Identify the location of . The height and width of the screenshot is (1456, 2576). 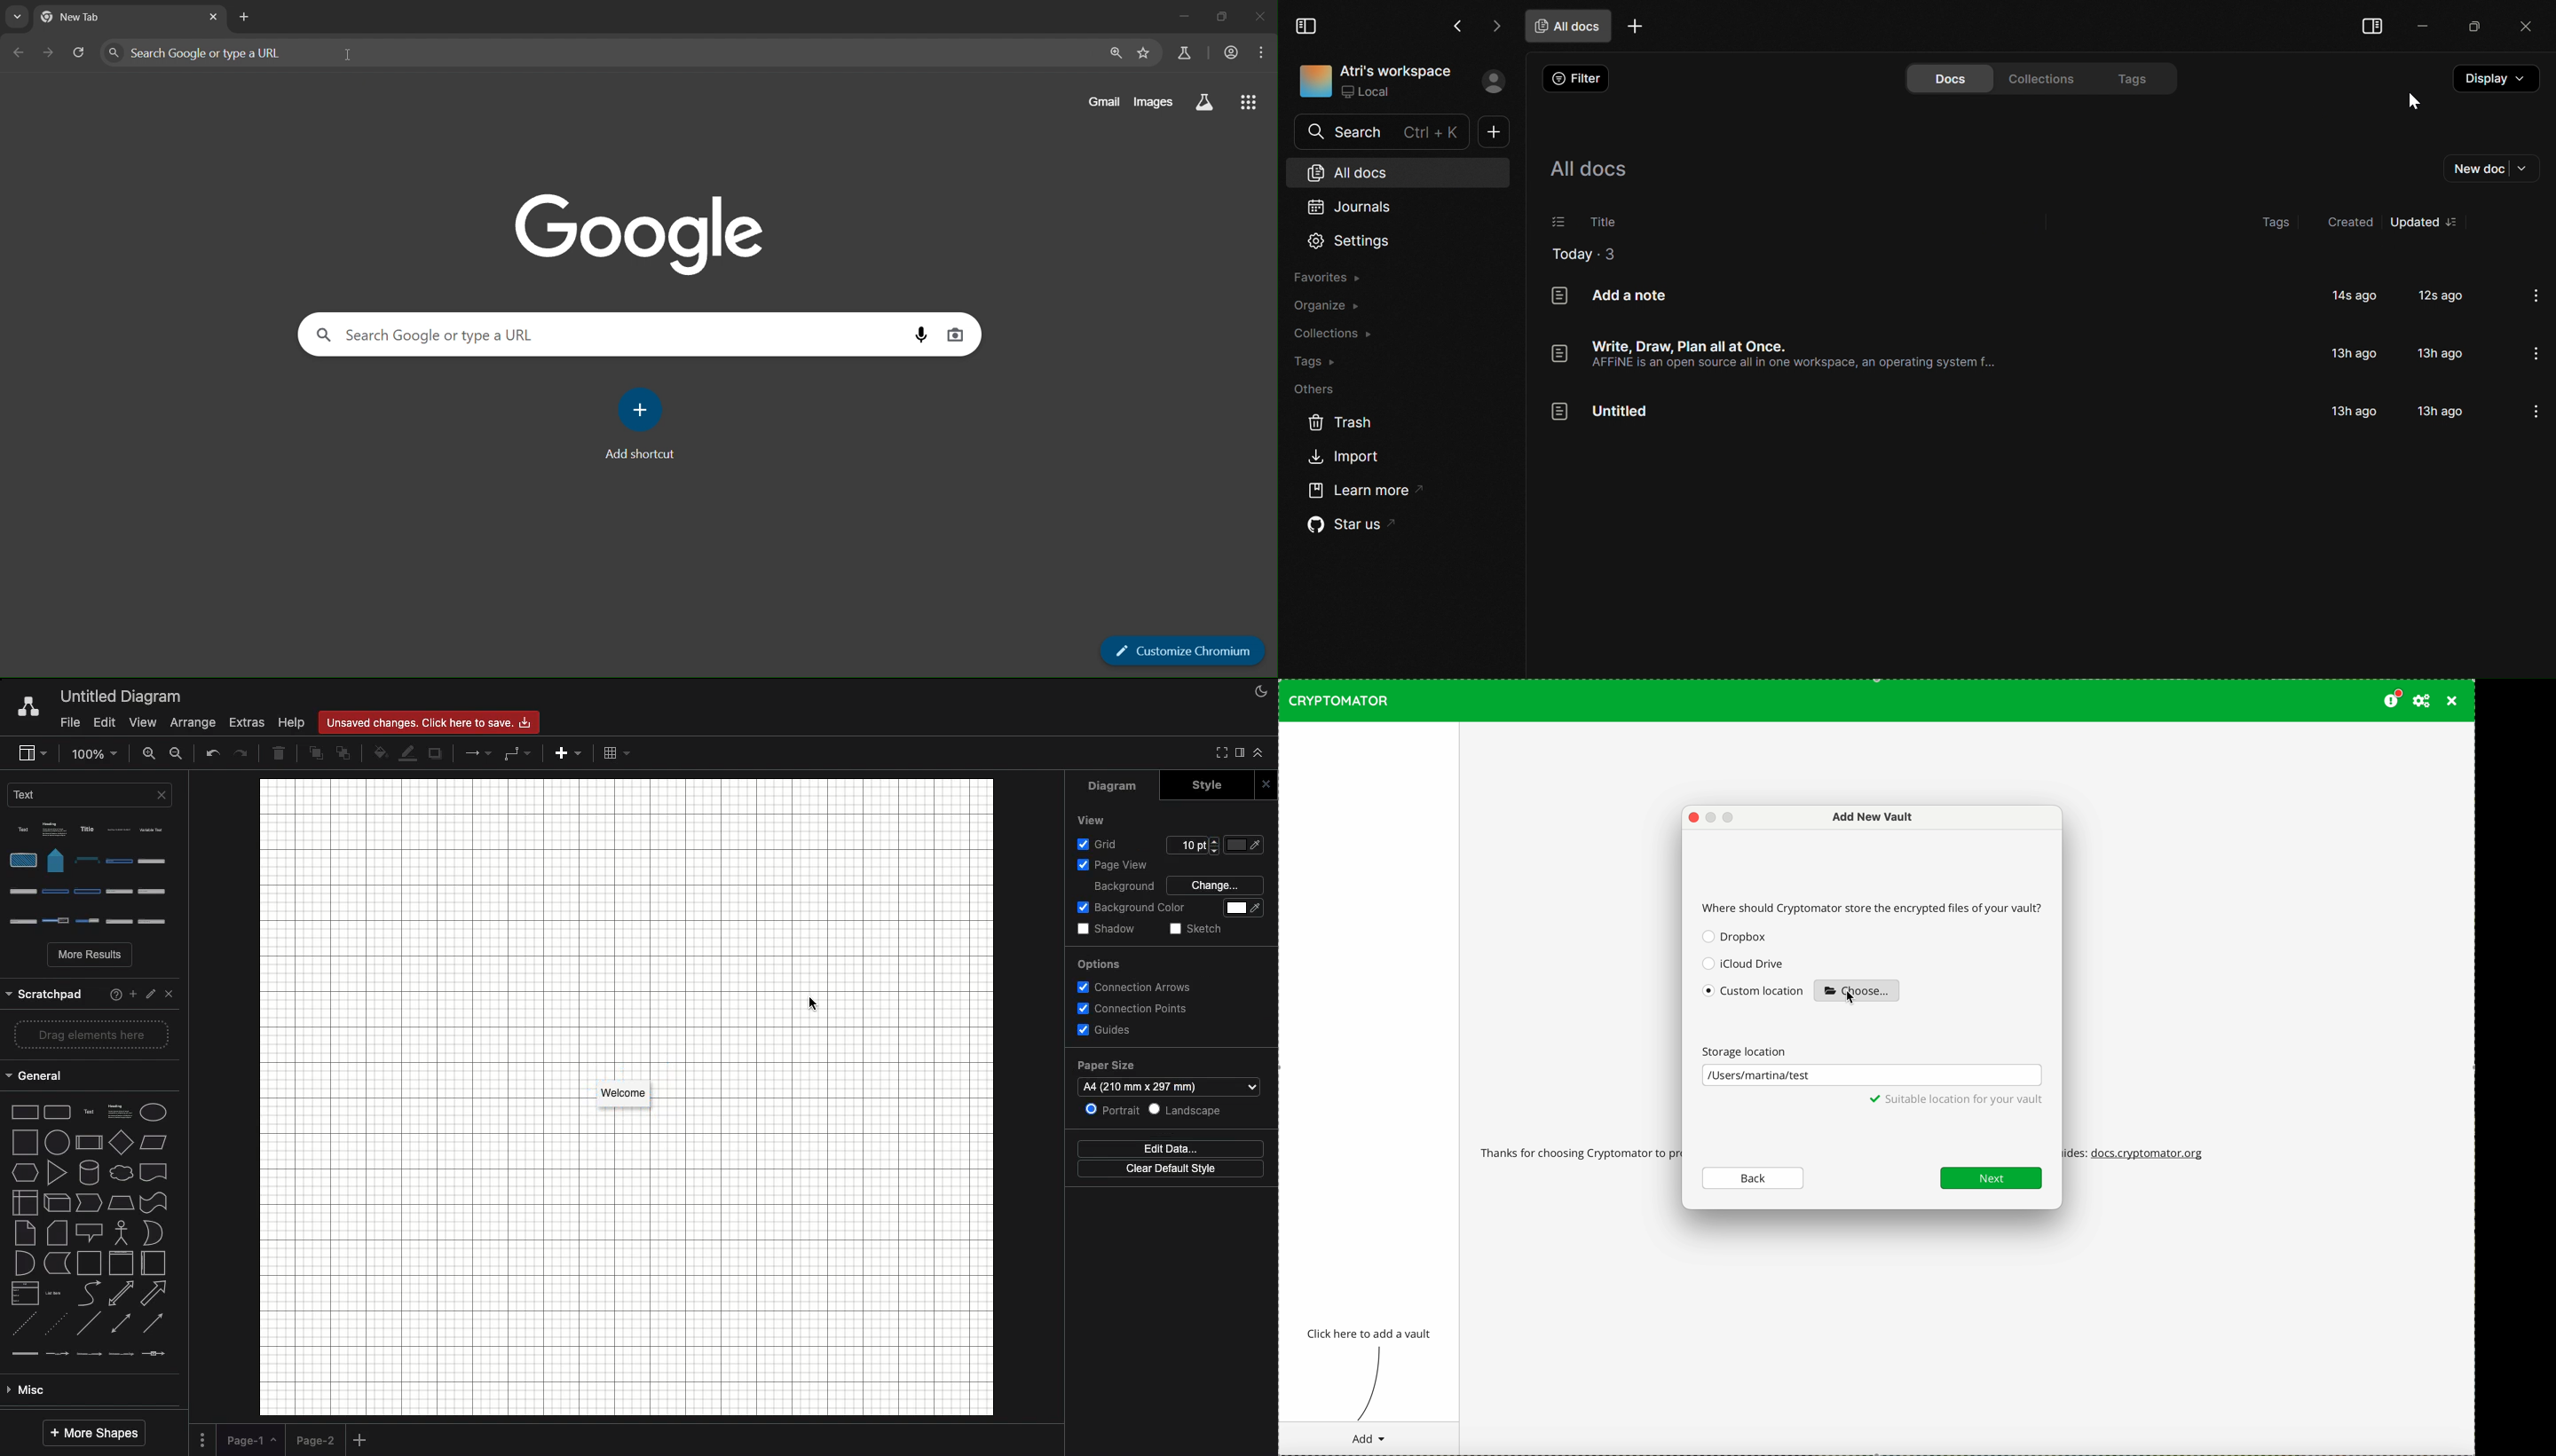
(1167, 846).